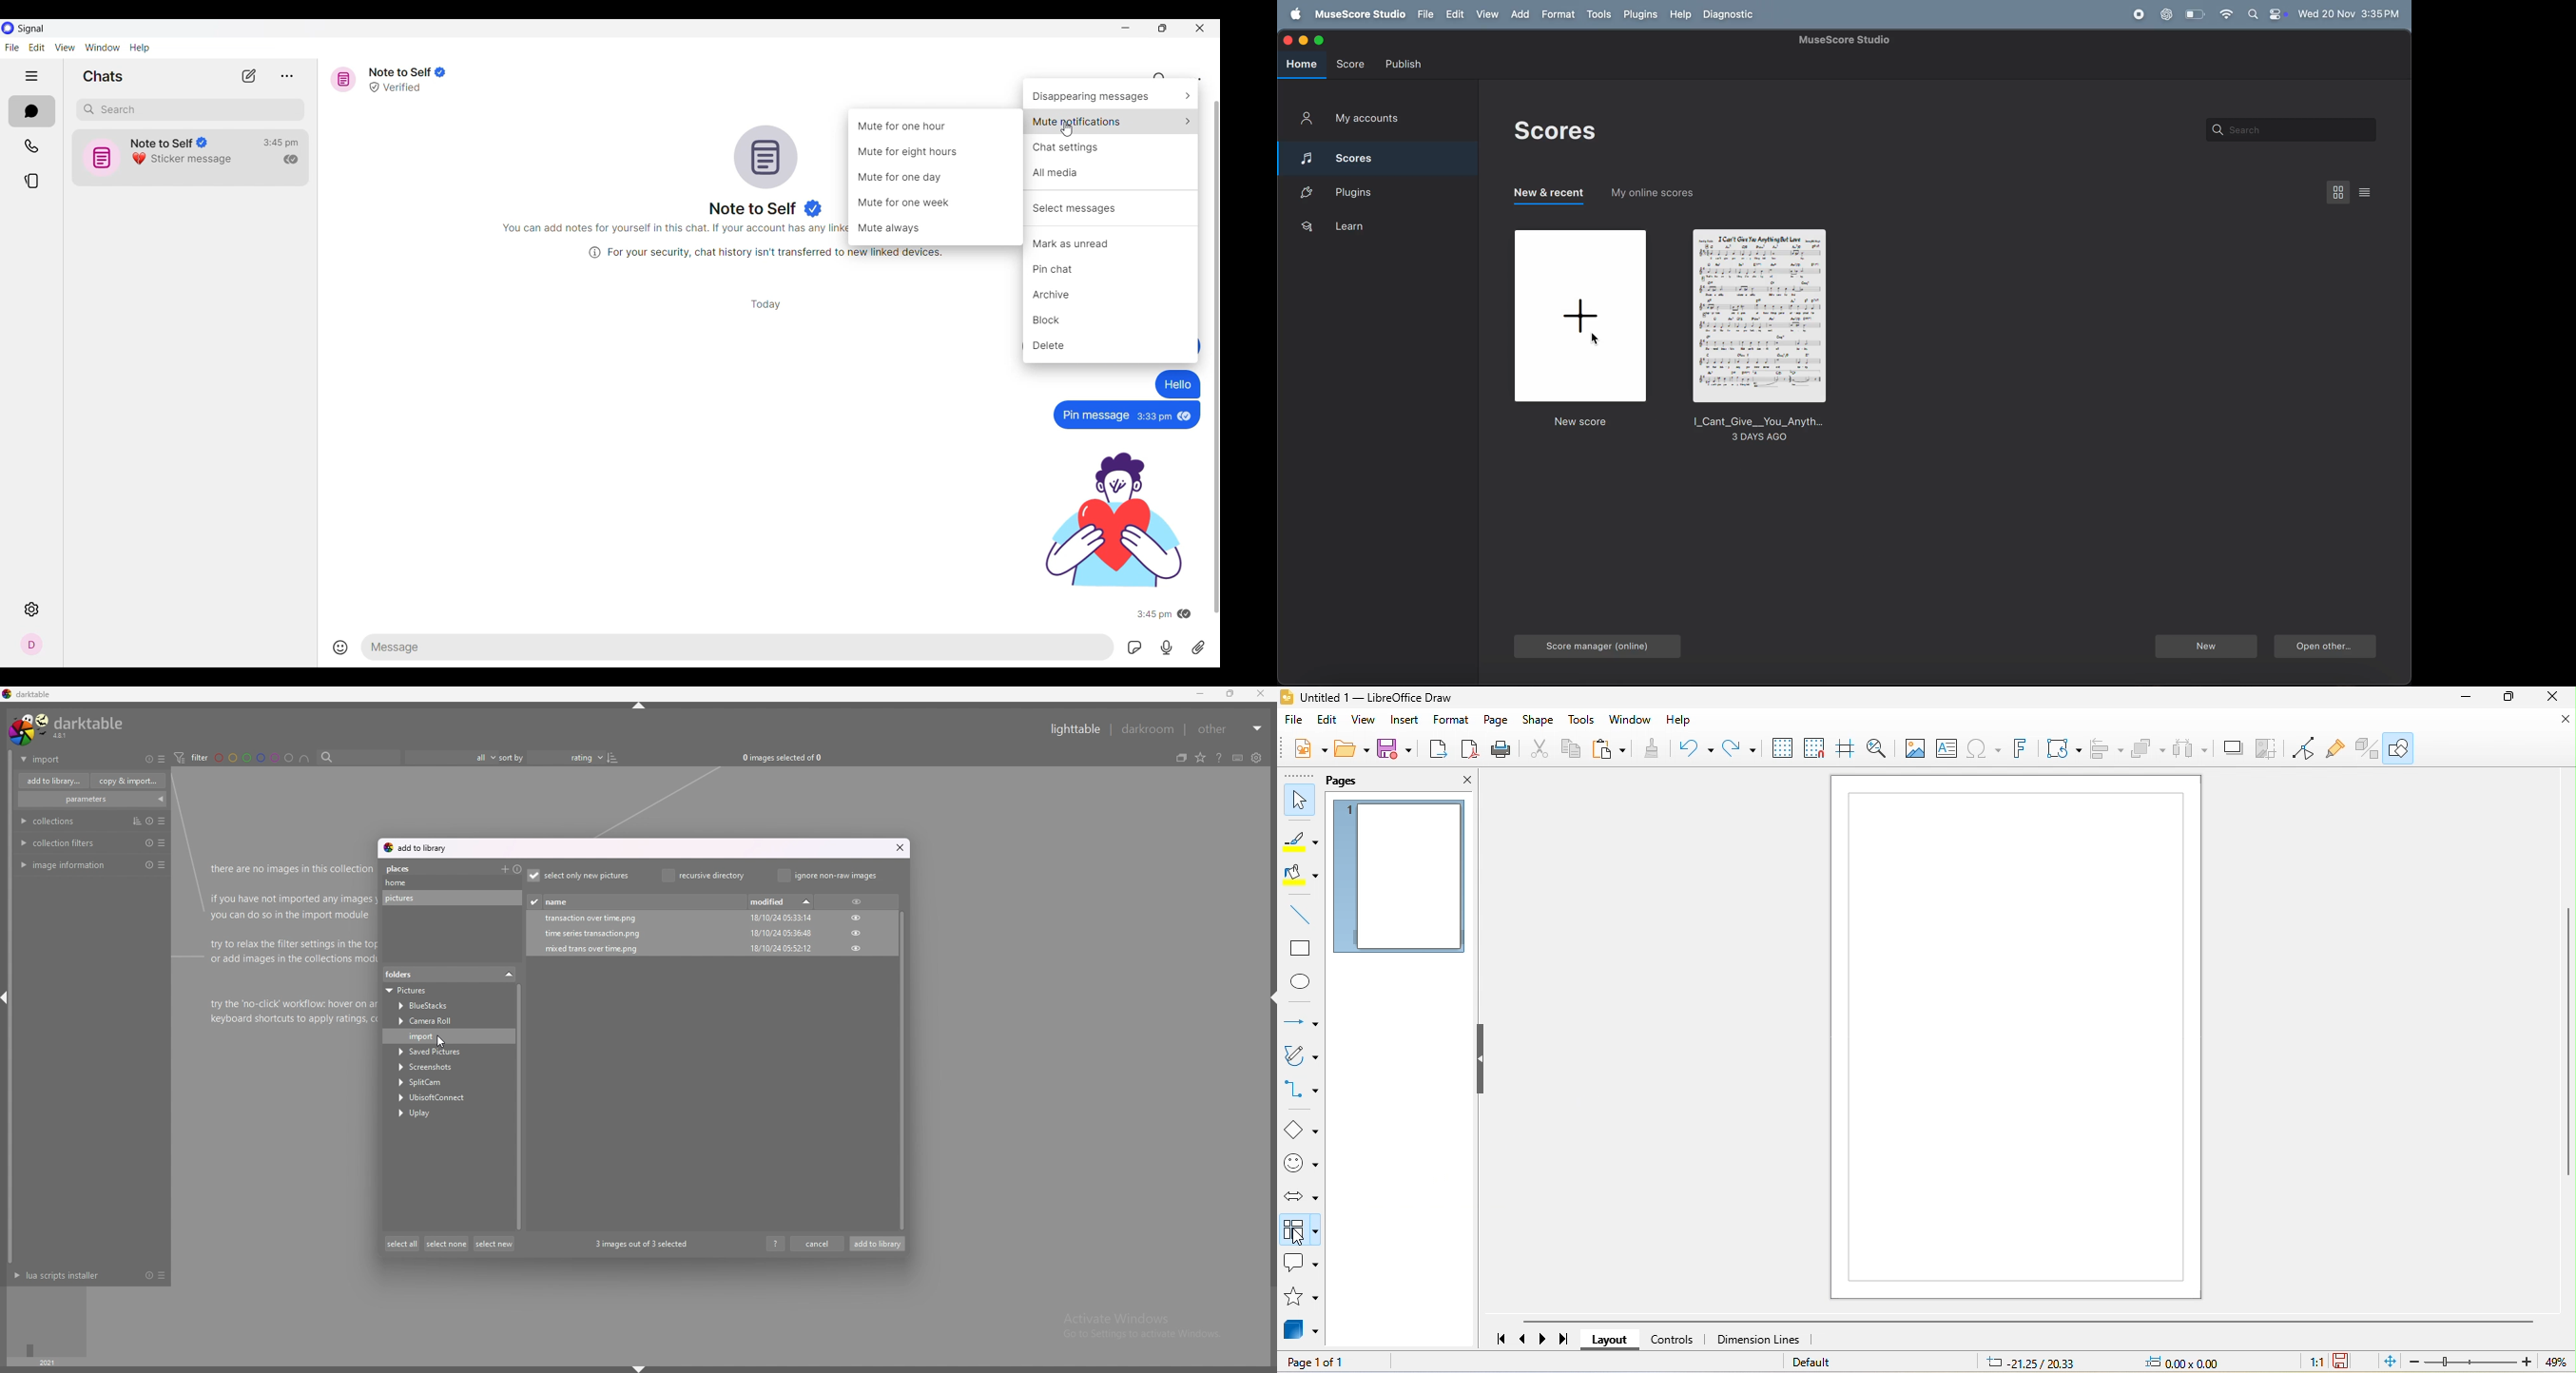  I want to click on cursor, so click(1598, 344).